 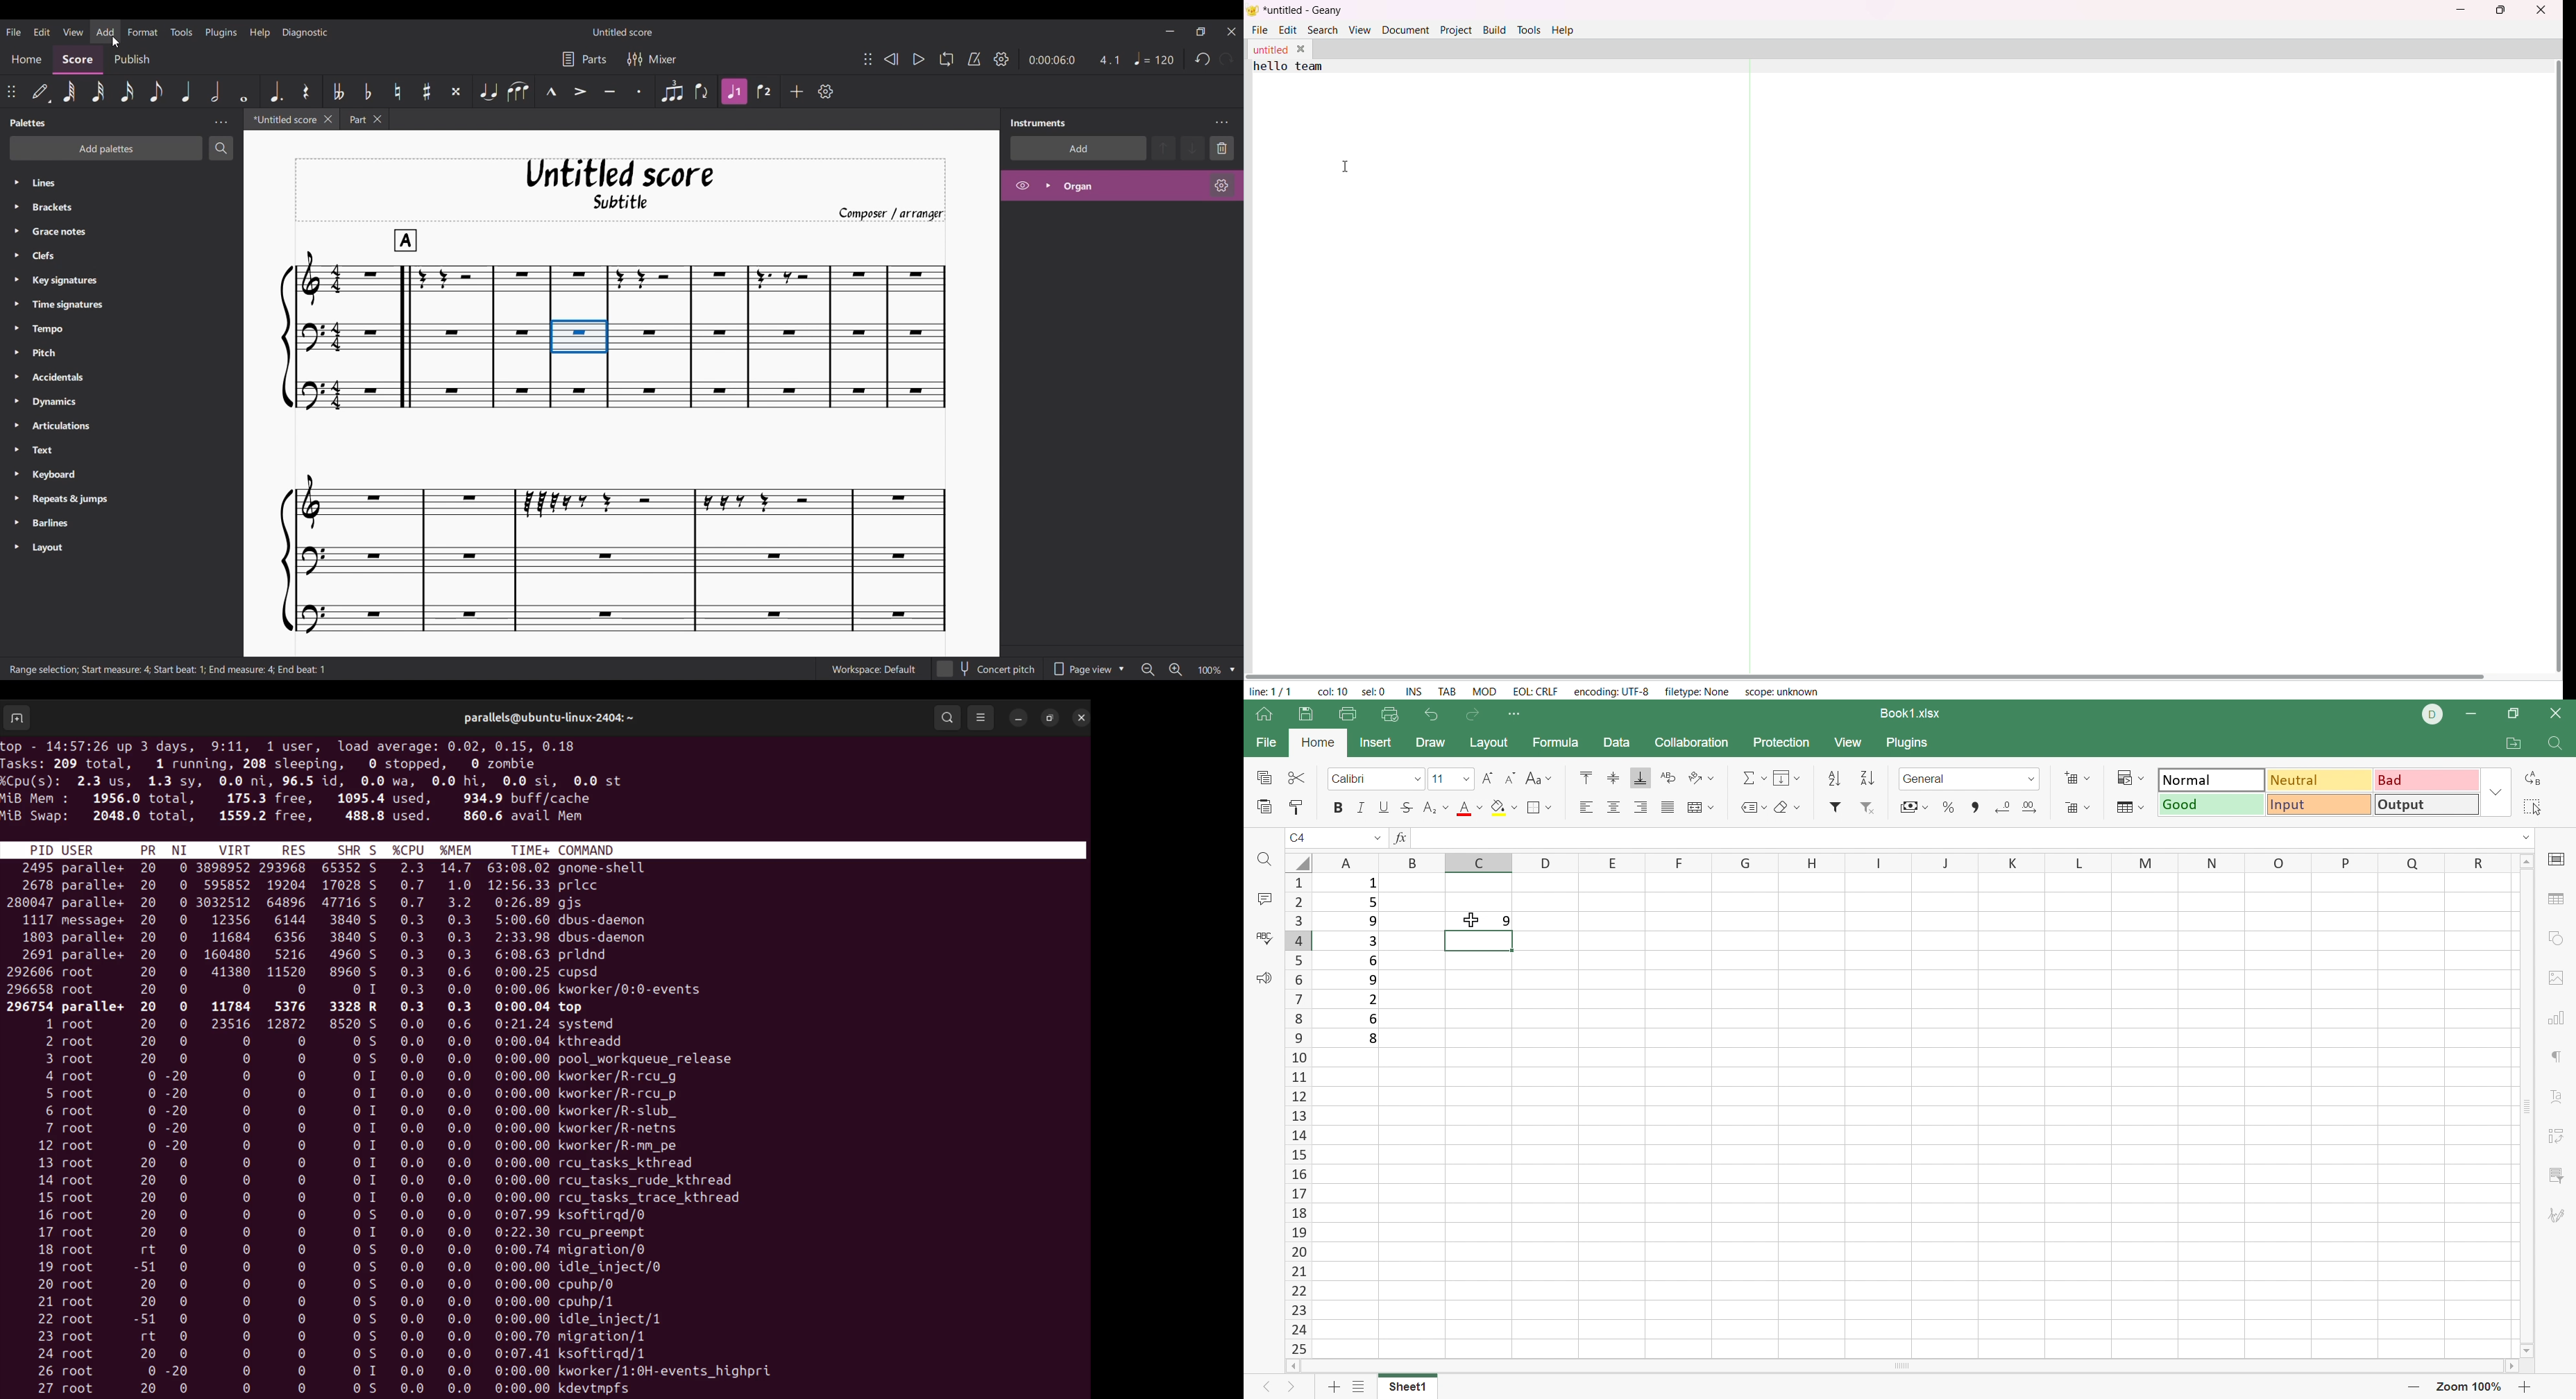 What do you see at coordinates (16, 365) in the screenshot?
I see `Expand respective palette` at bounding box center [16, 365].